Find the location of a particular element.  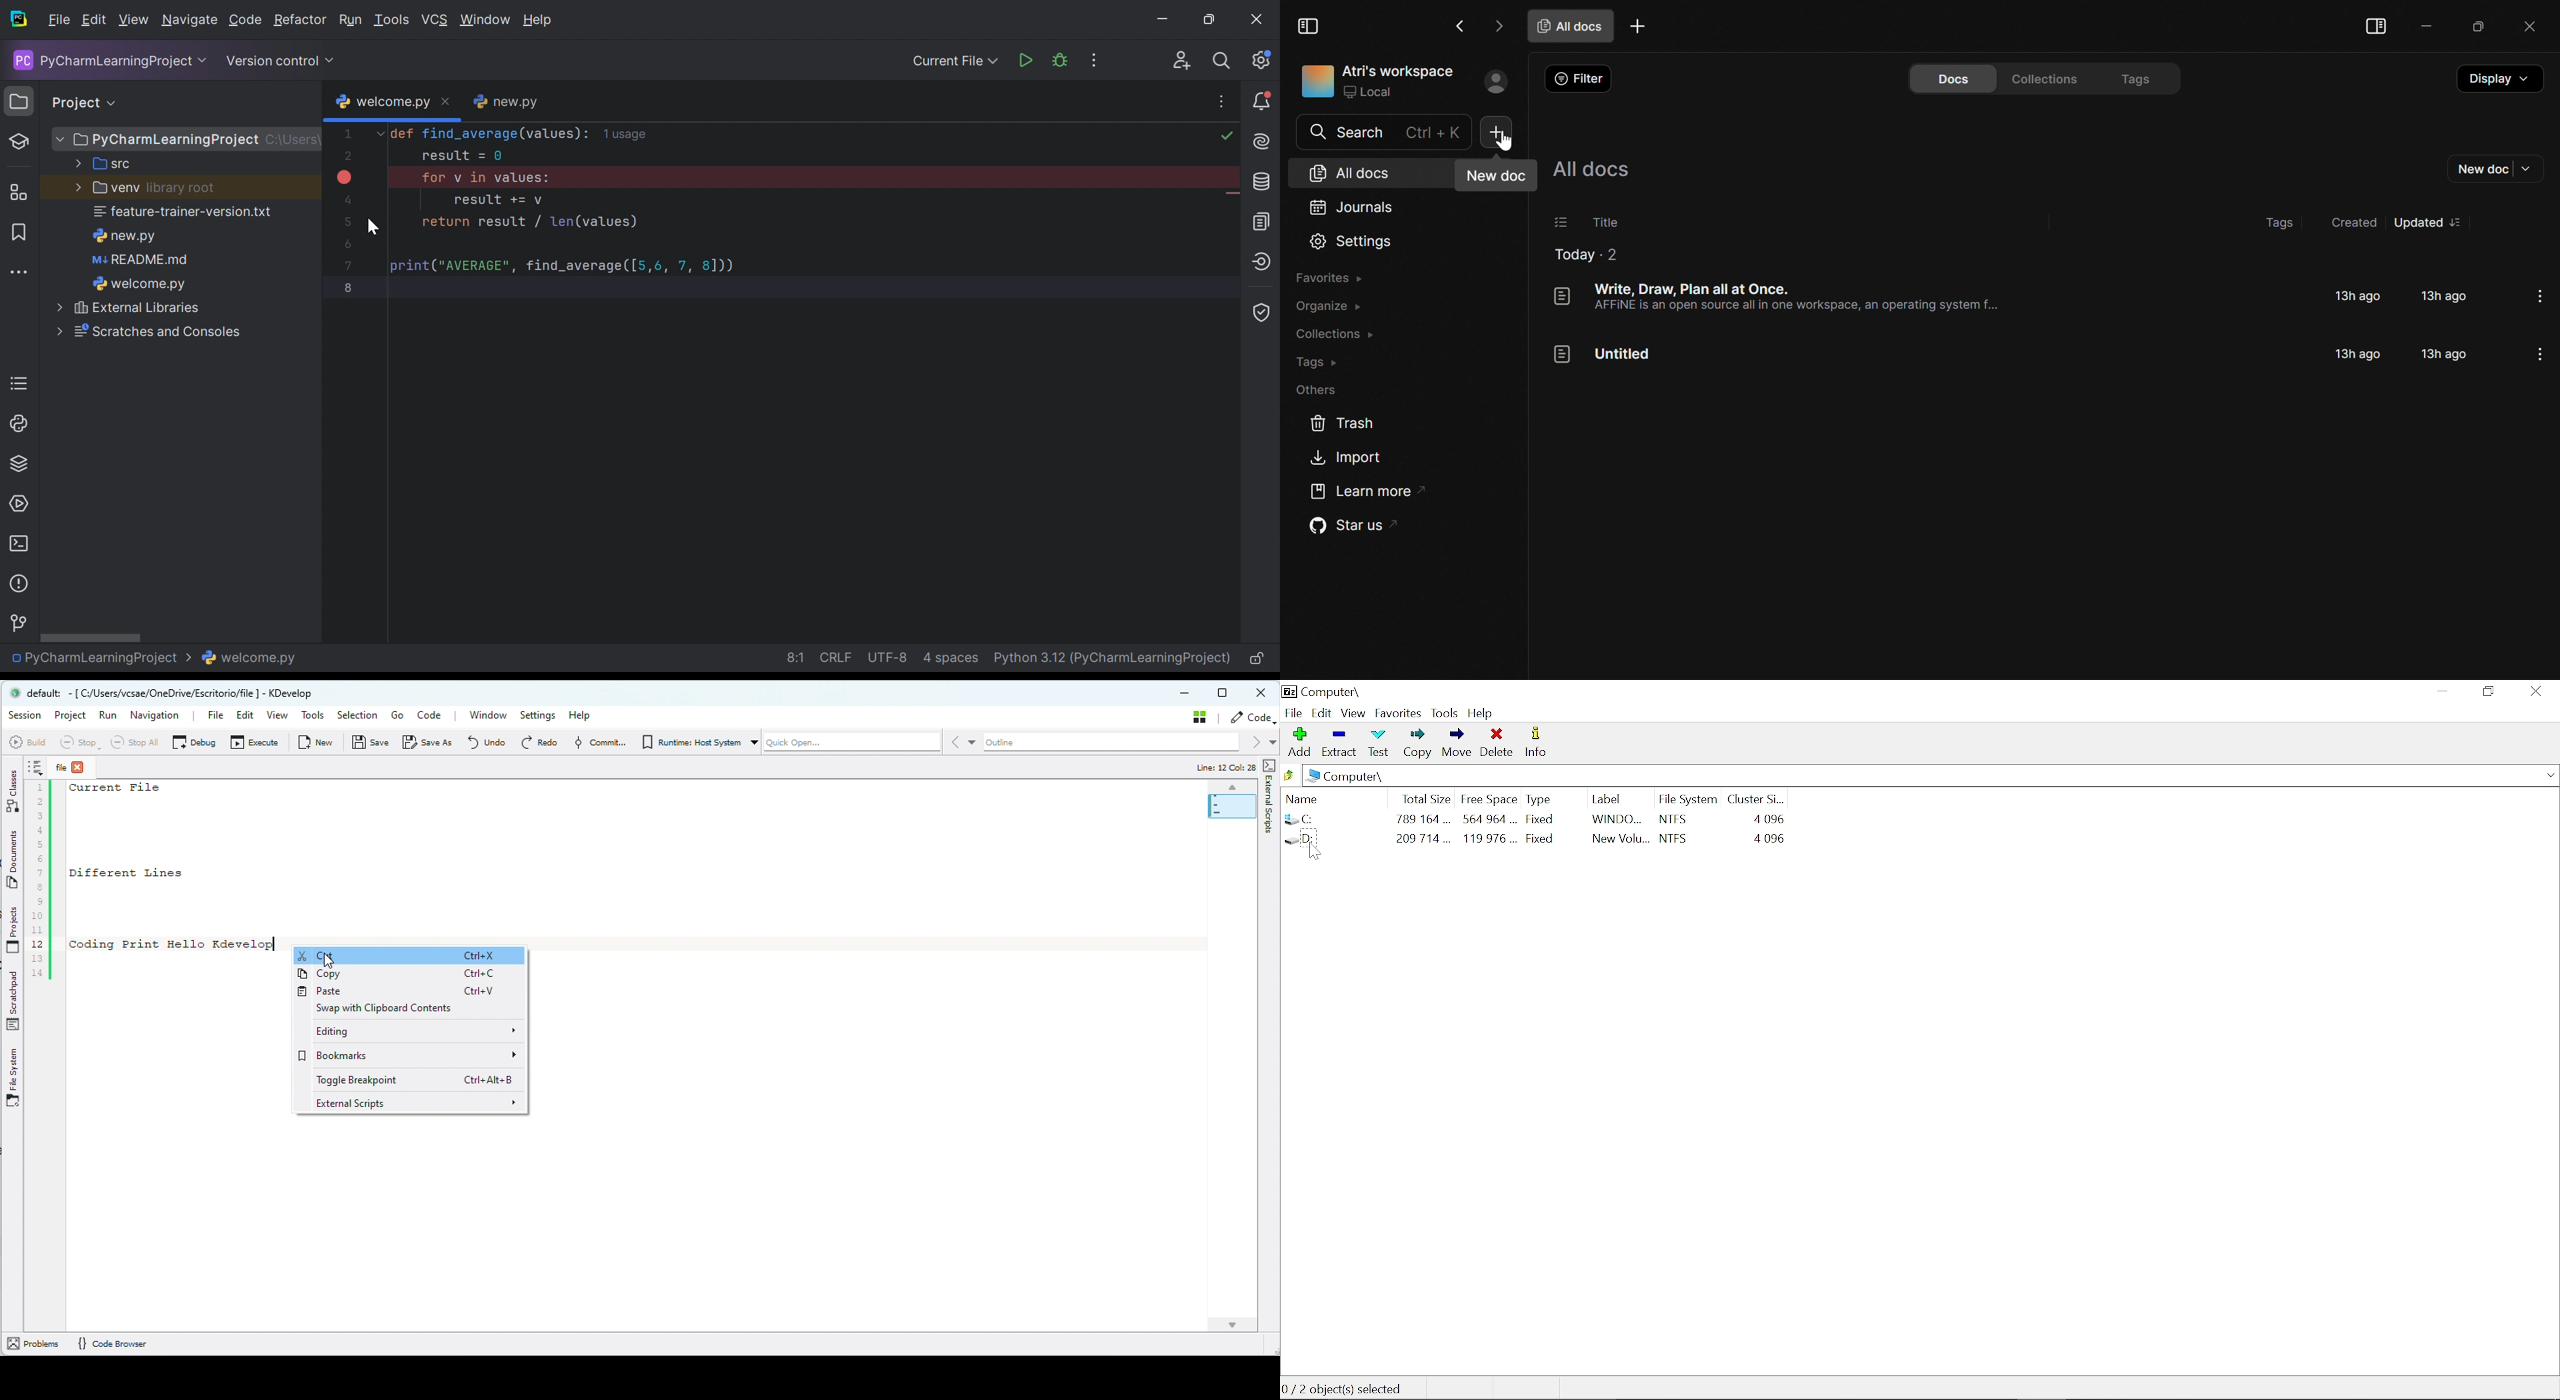

NTFS NTFS is located at coordinates (1689, 828).